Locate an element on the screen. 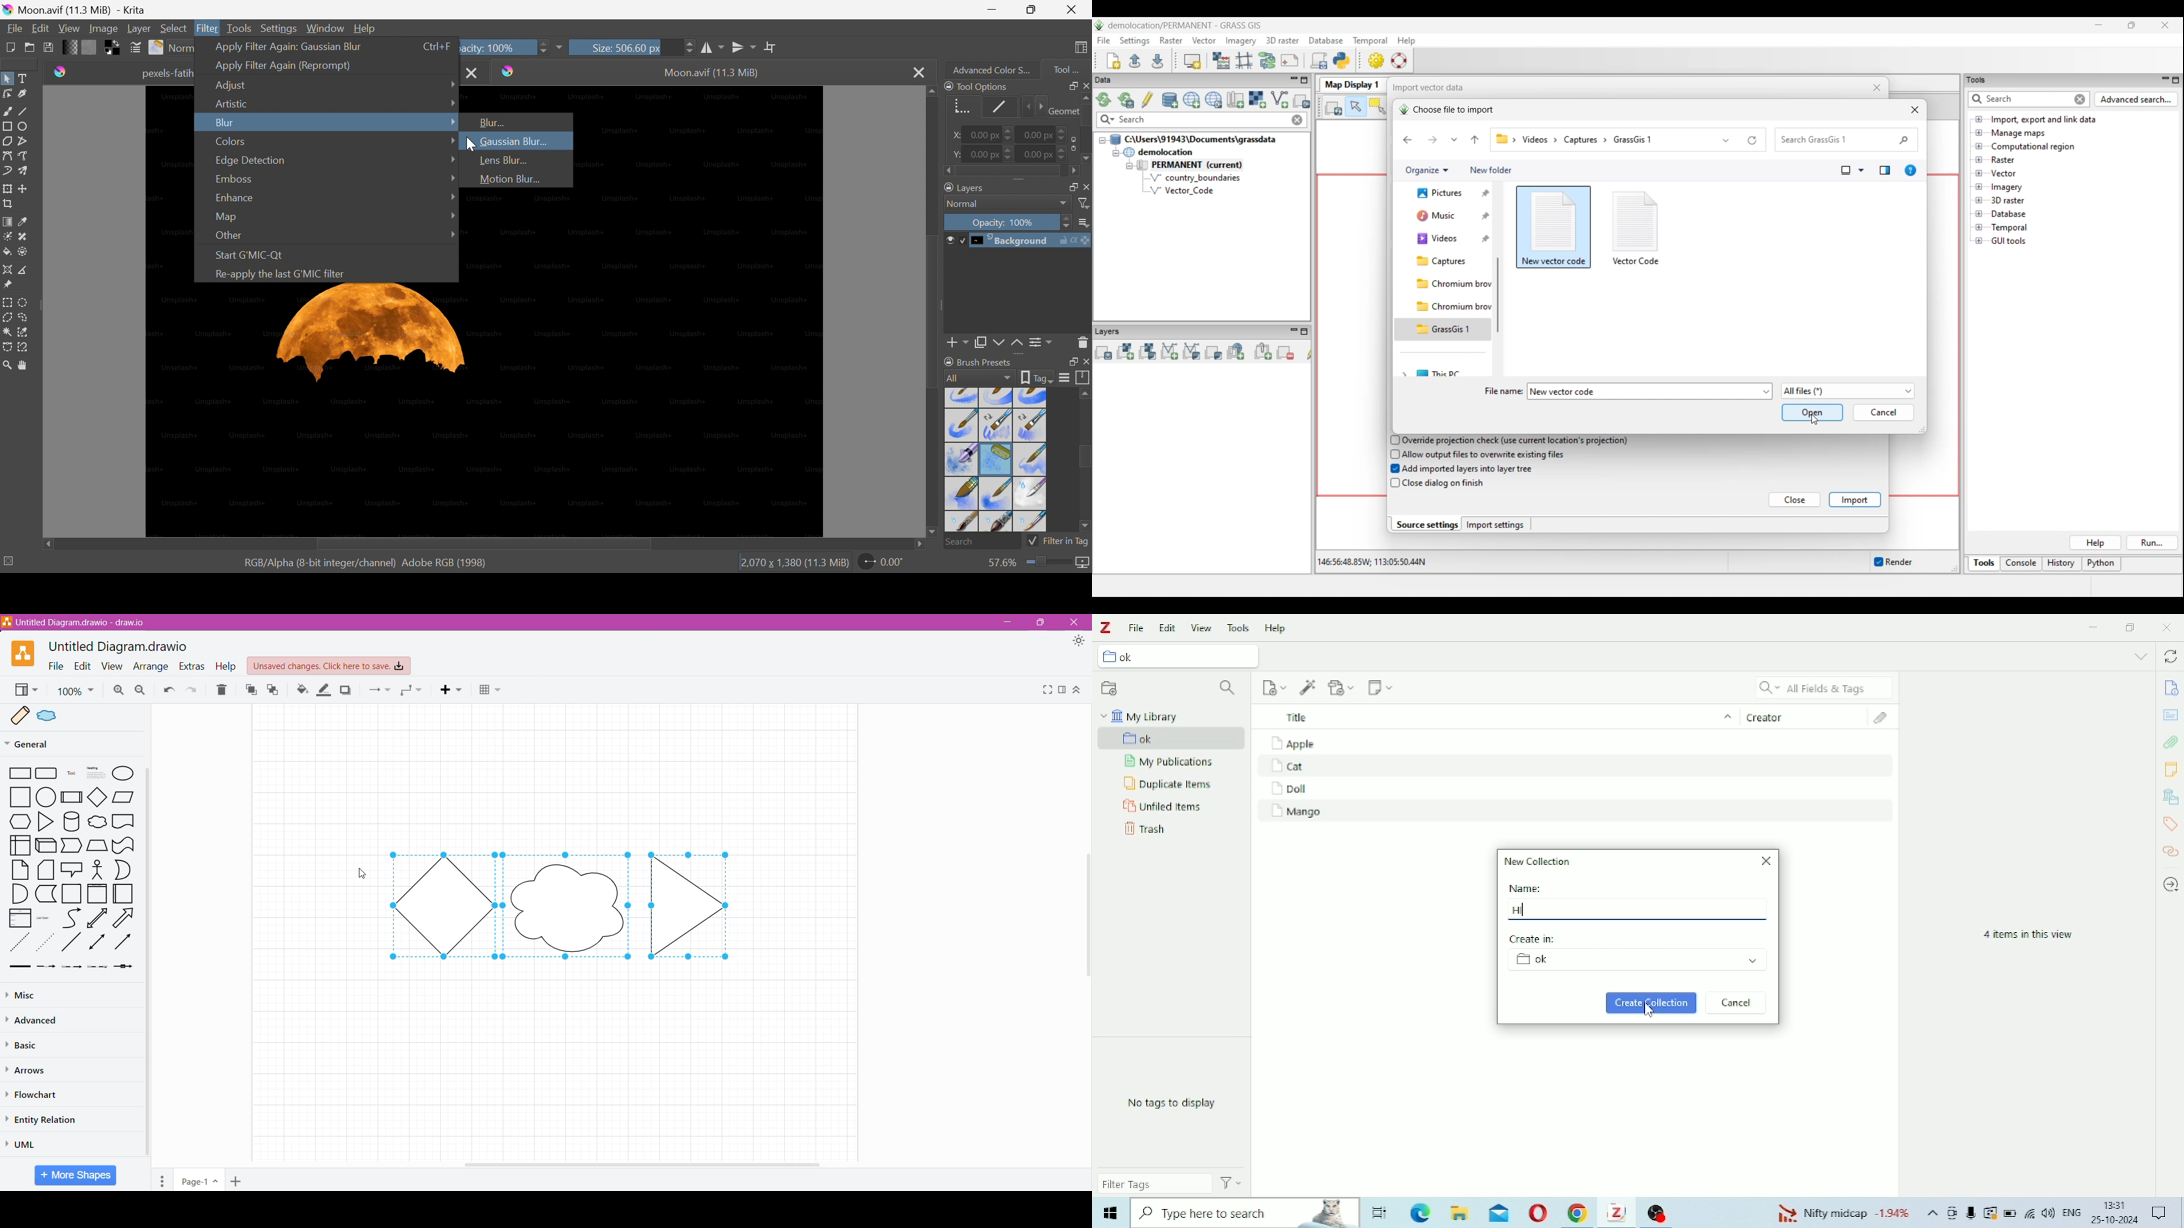 The image size is (2184, 1232). Freehand path tool is located at coordinates (23, 156).